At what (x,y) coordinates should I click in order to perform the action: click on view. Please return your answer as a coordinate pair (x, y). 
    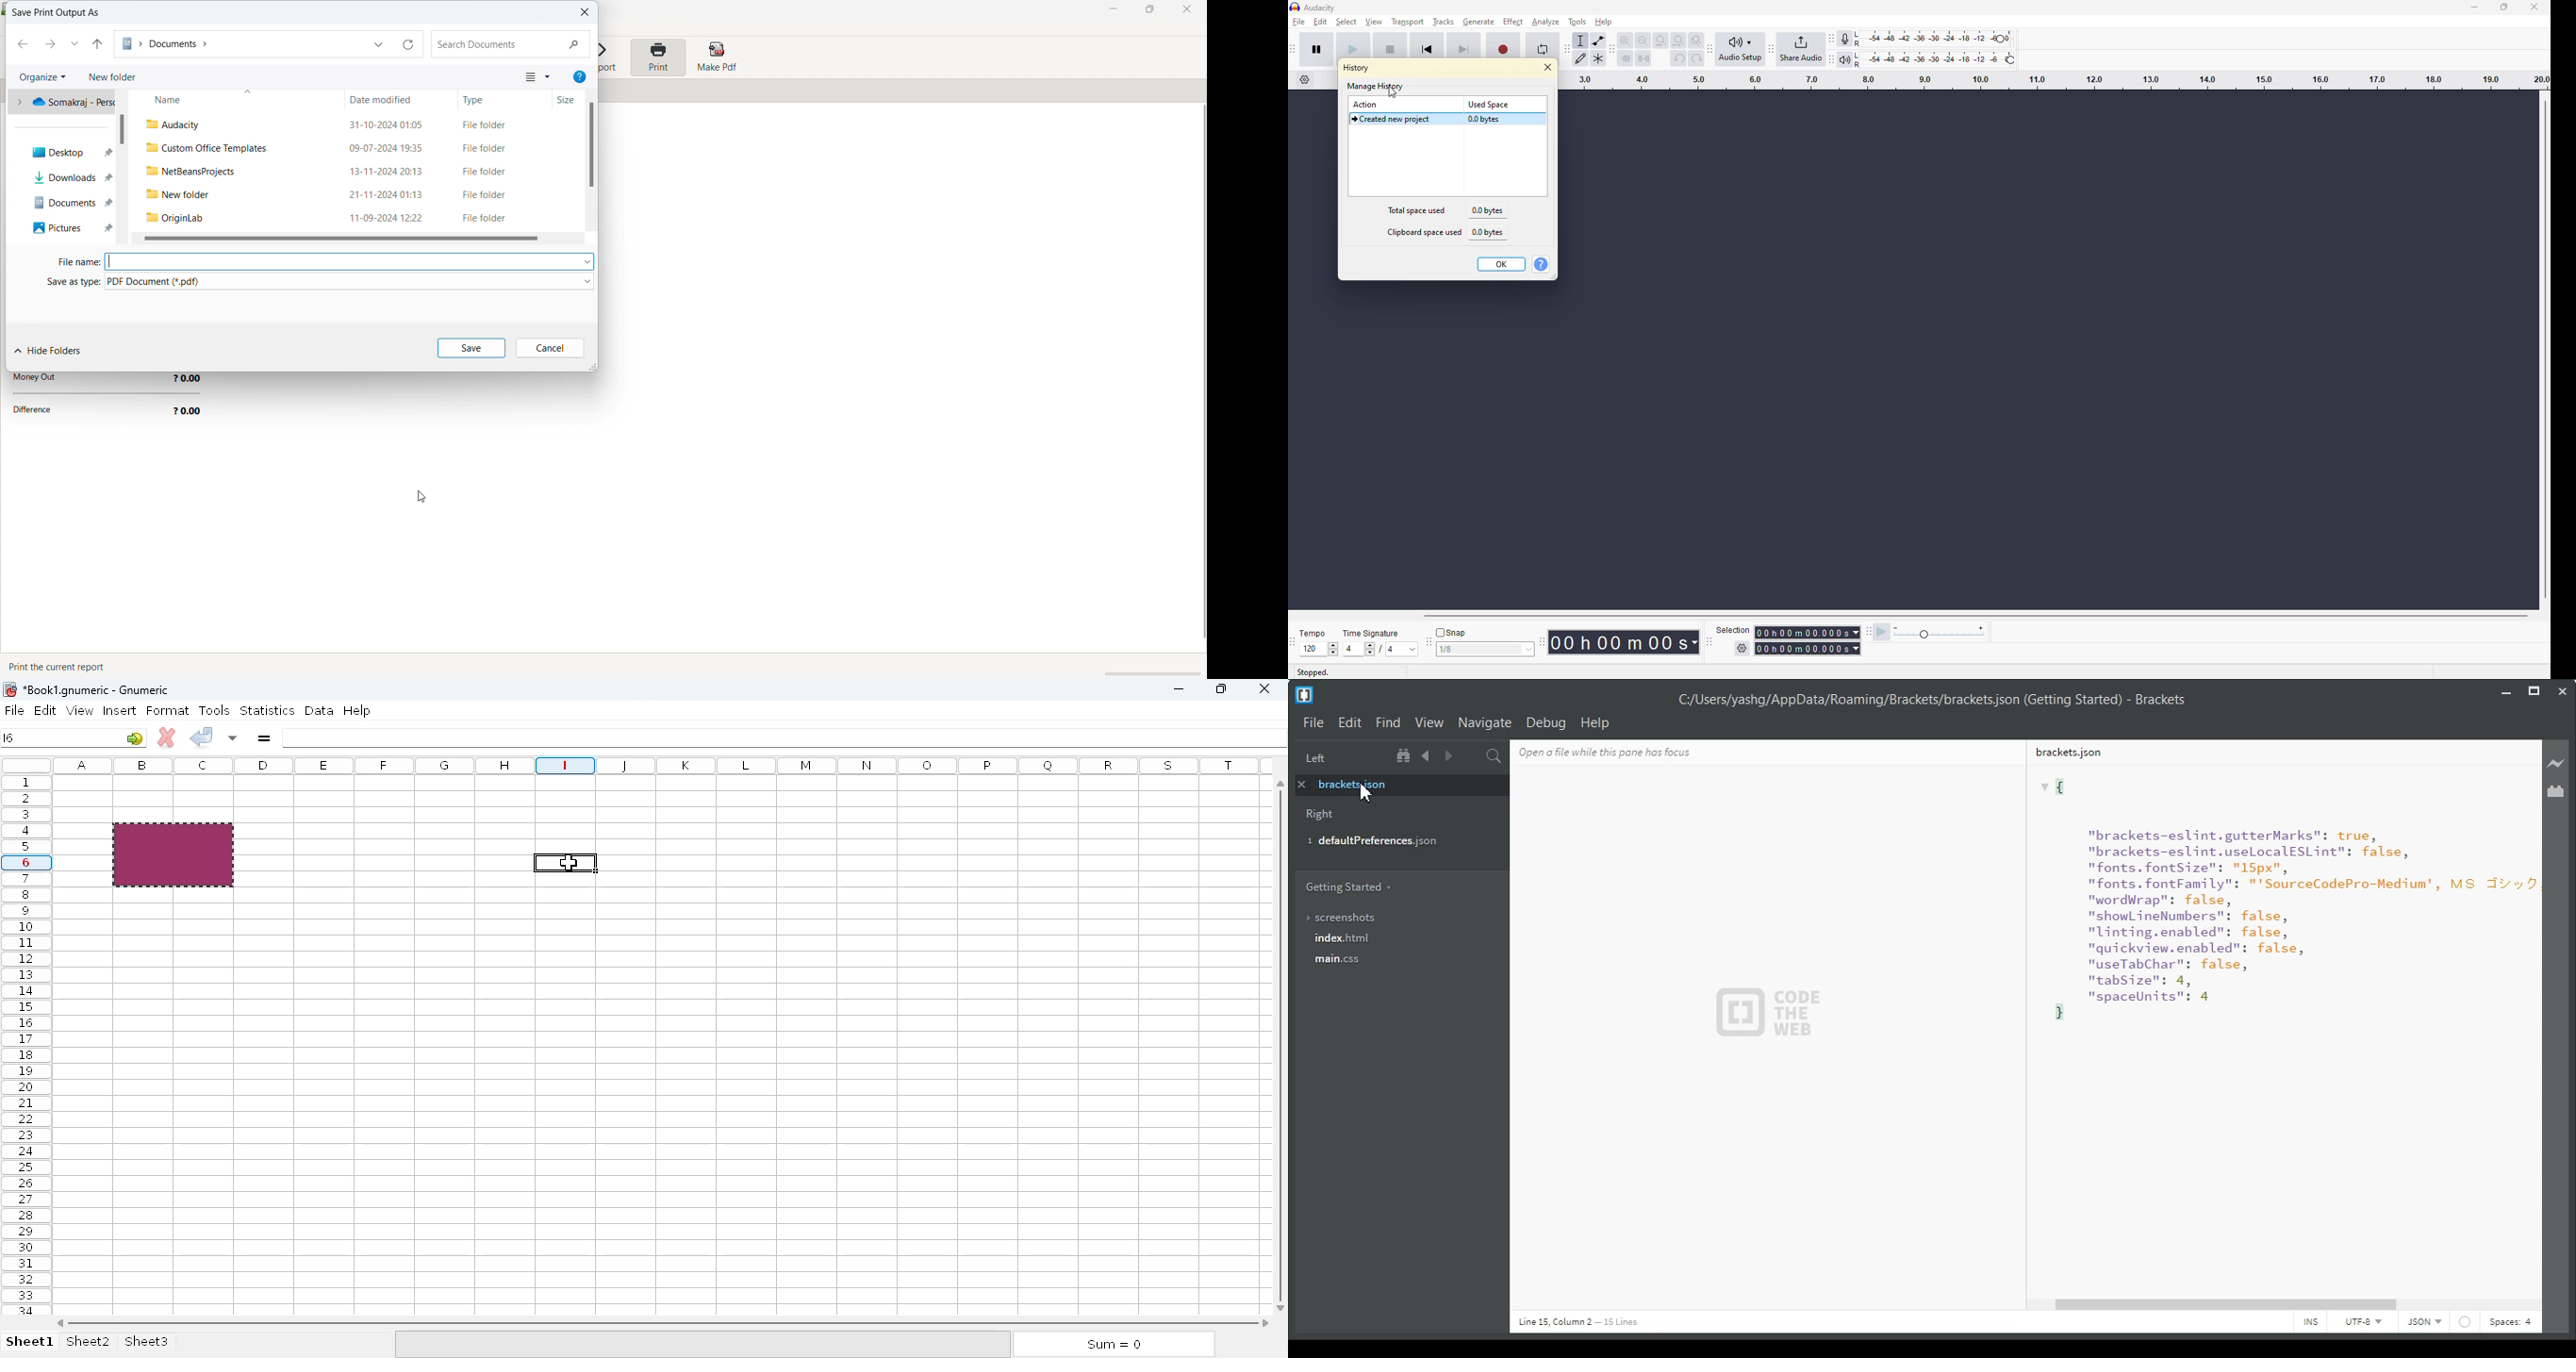
    Looking at the image, I should click on (79, 711).